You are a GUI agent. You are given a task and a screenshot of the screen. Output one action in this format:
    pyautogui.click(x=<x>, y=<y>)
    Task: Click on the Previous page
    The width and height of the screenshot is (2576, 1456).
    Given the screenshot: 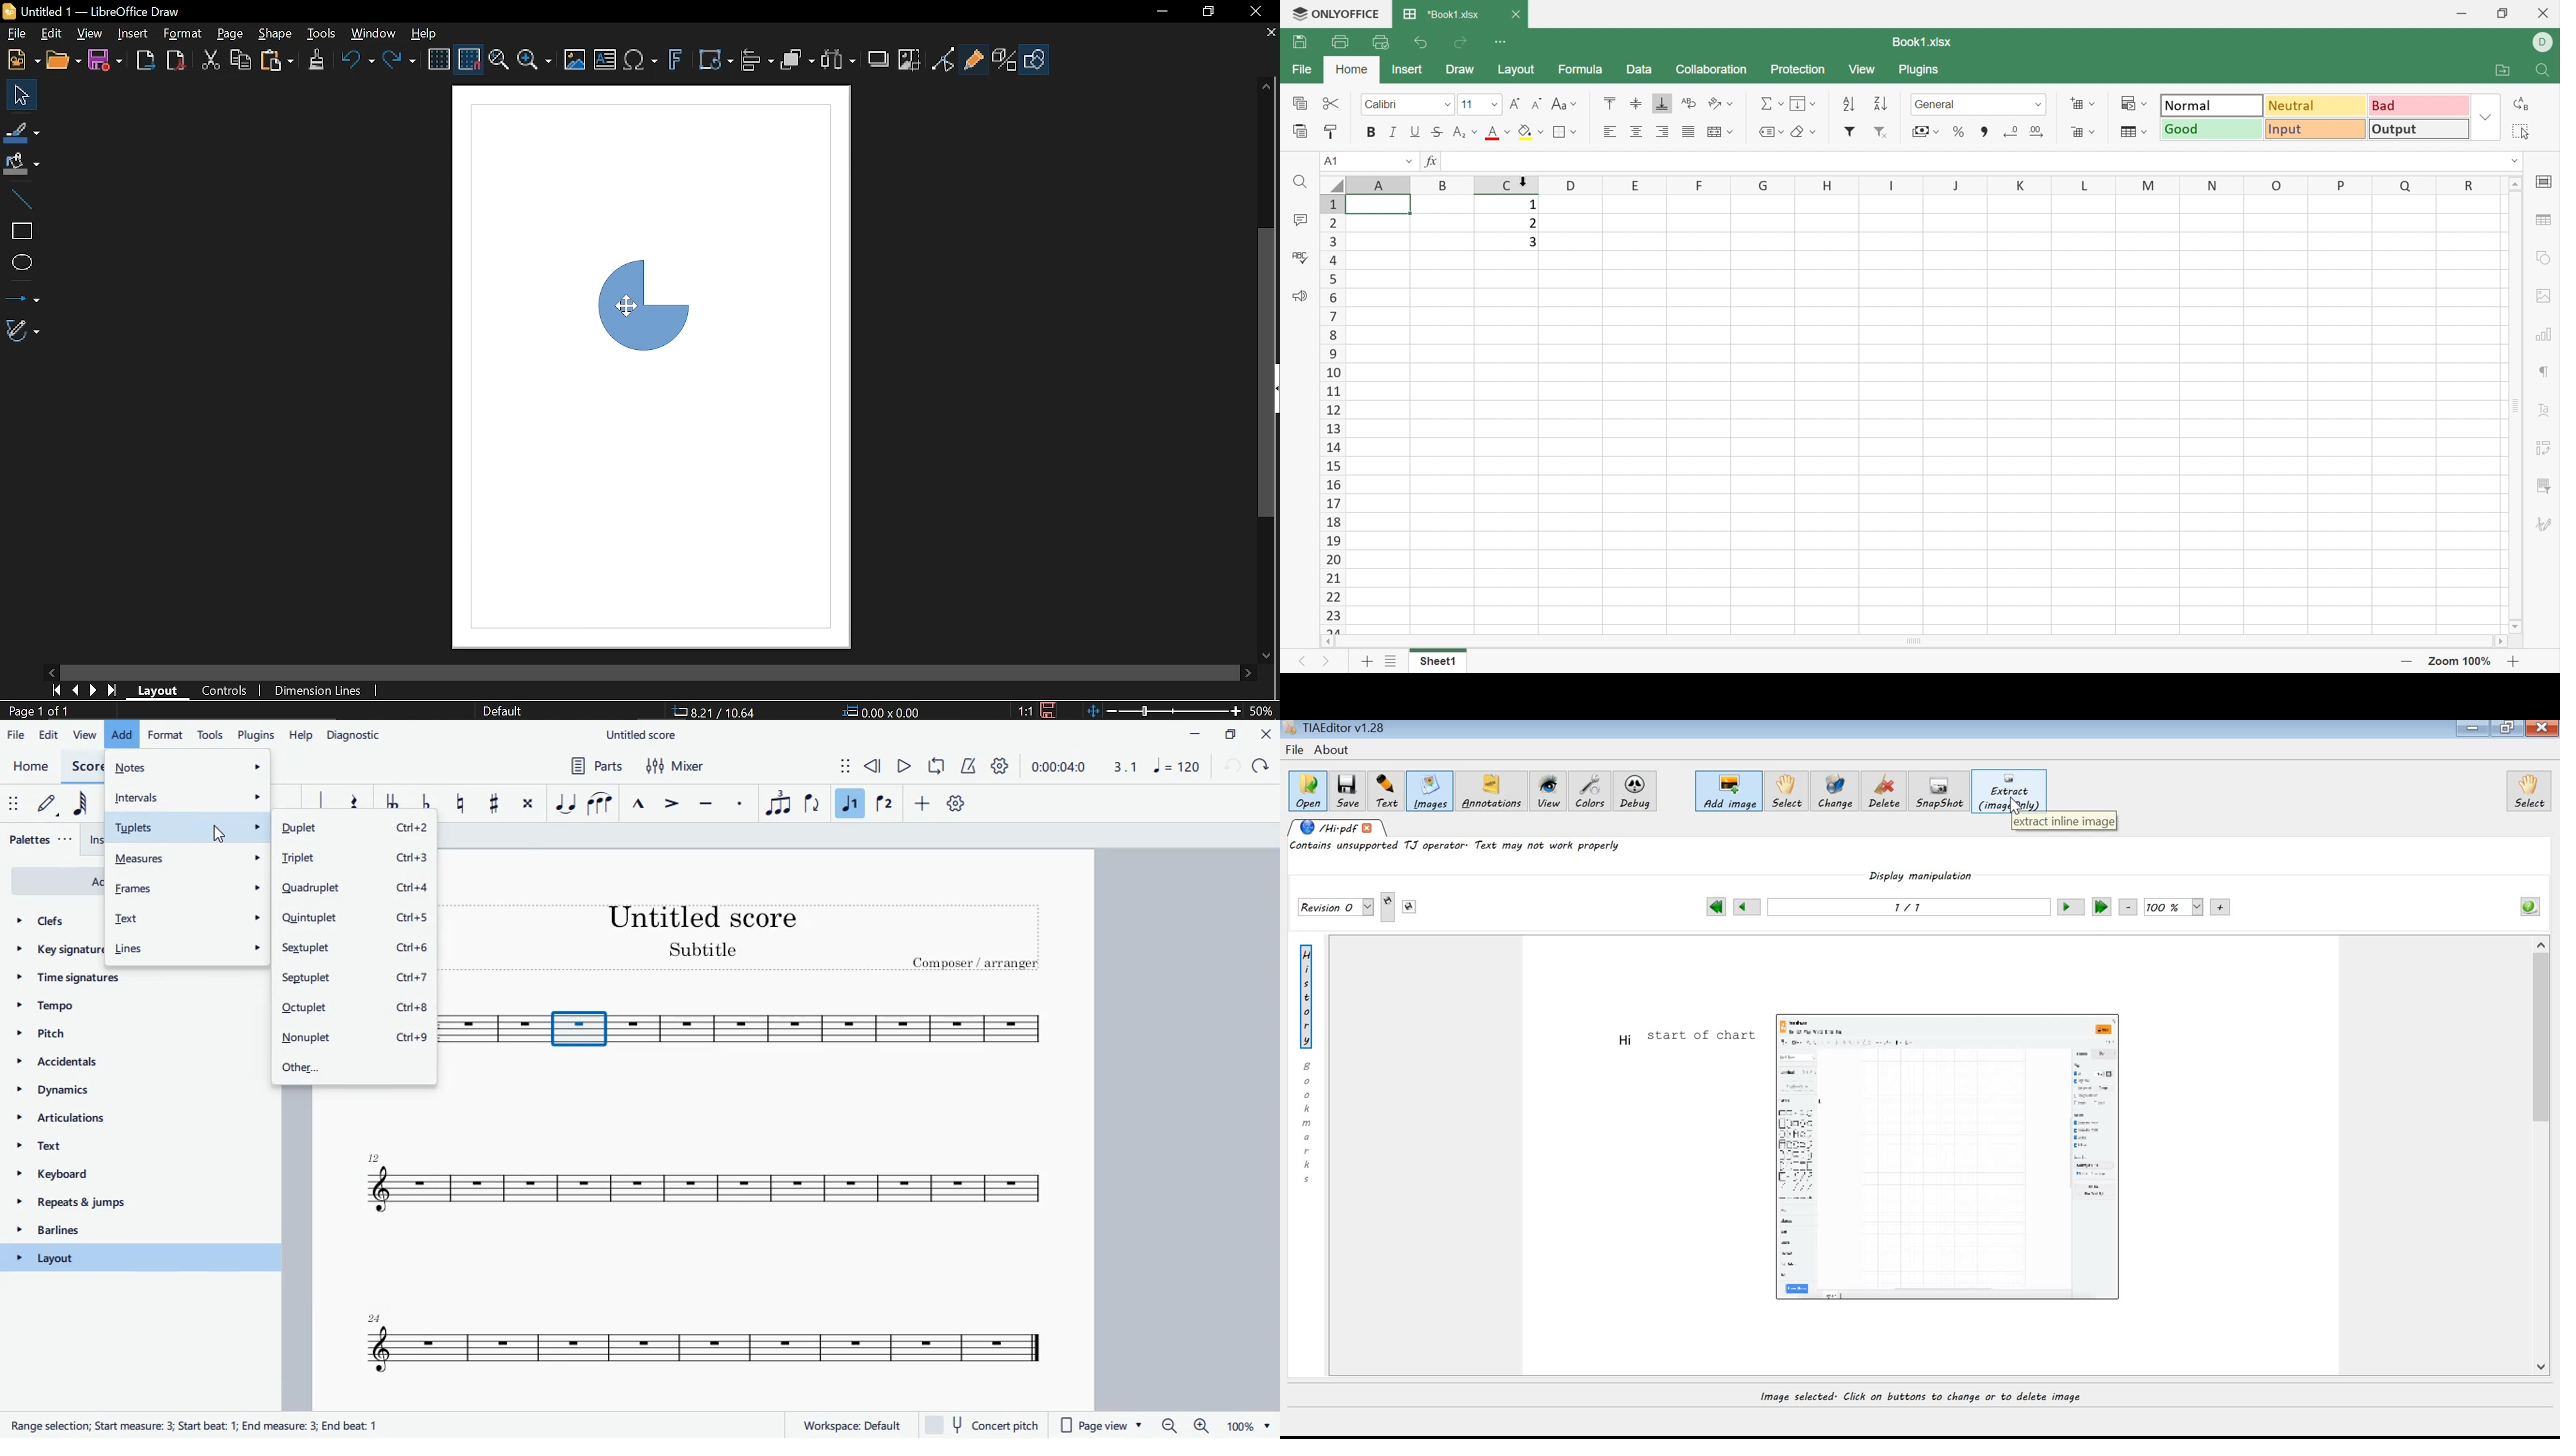 What is the action you would take?
    pyautogui.click(x=78, y=688)
    